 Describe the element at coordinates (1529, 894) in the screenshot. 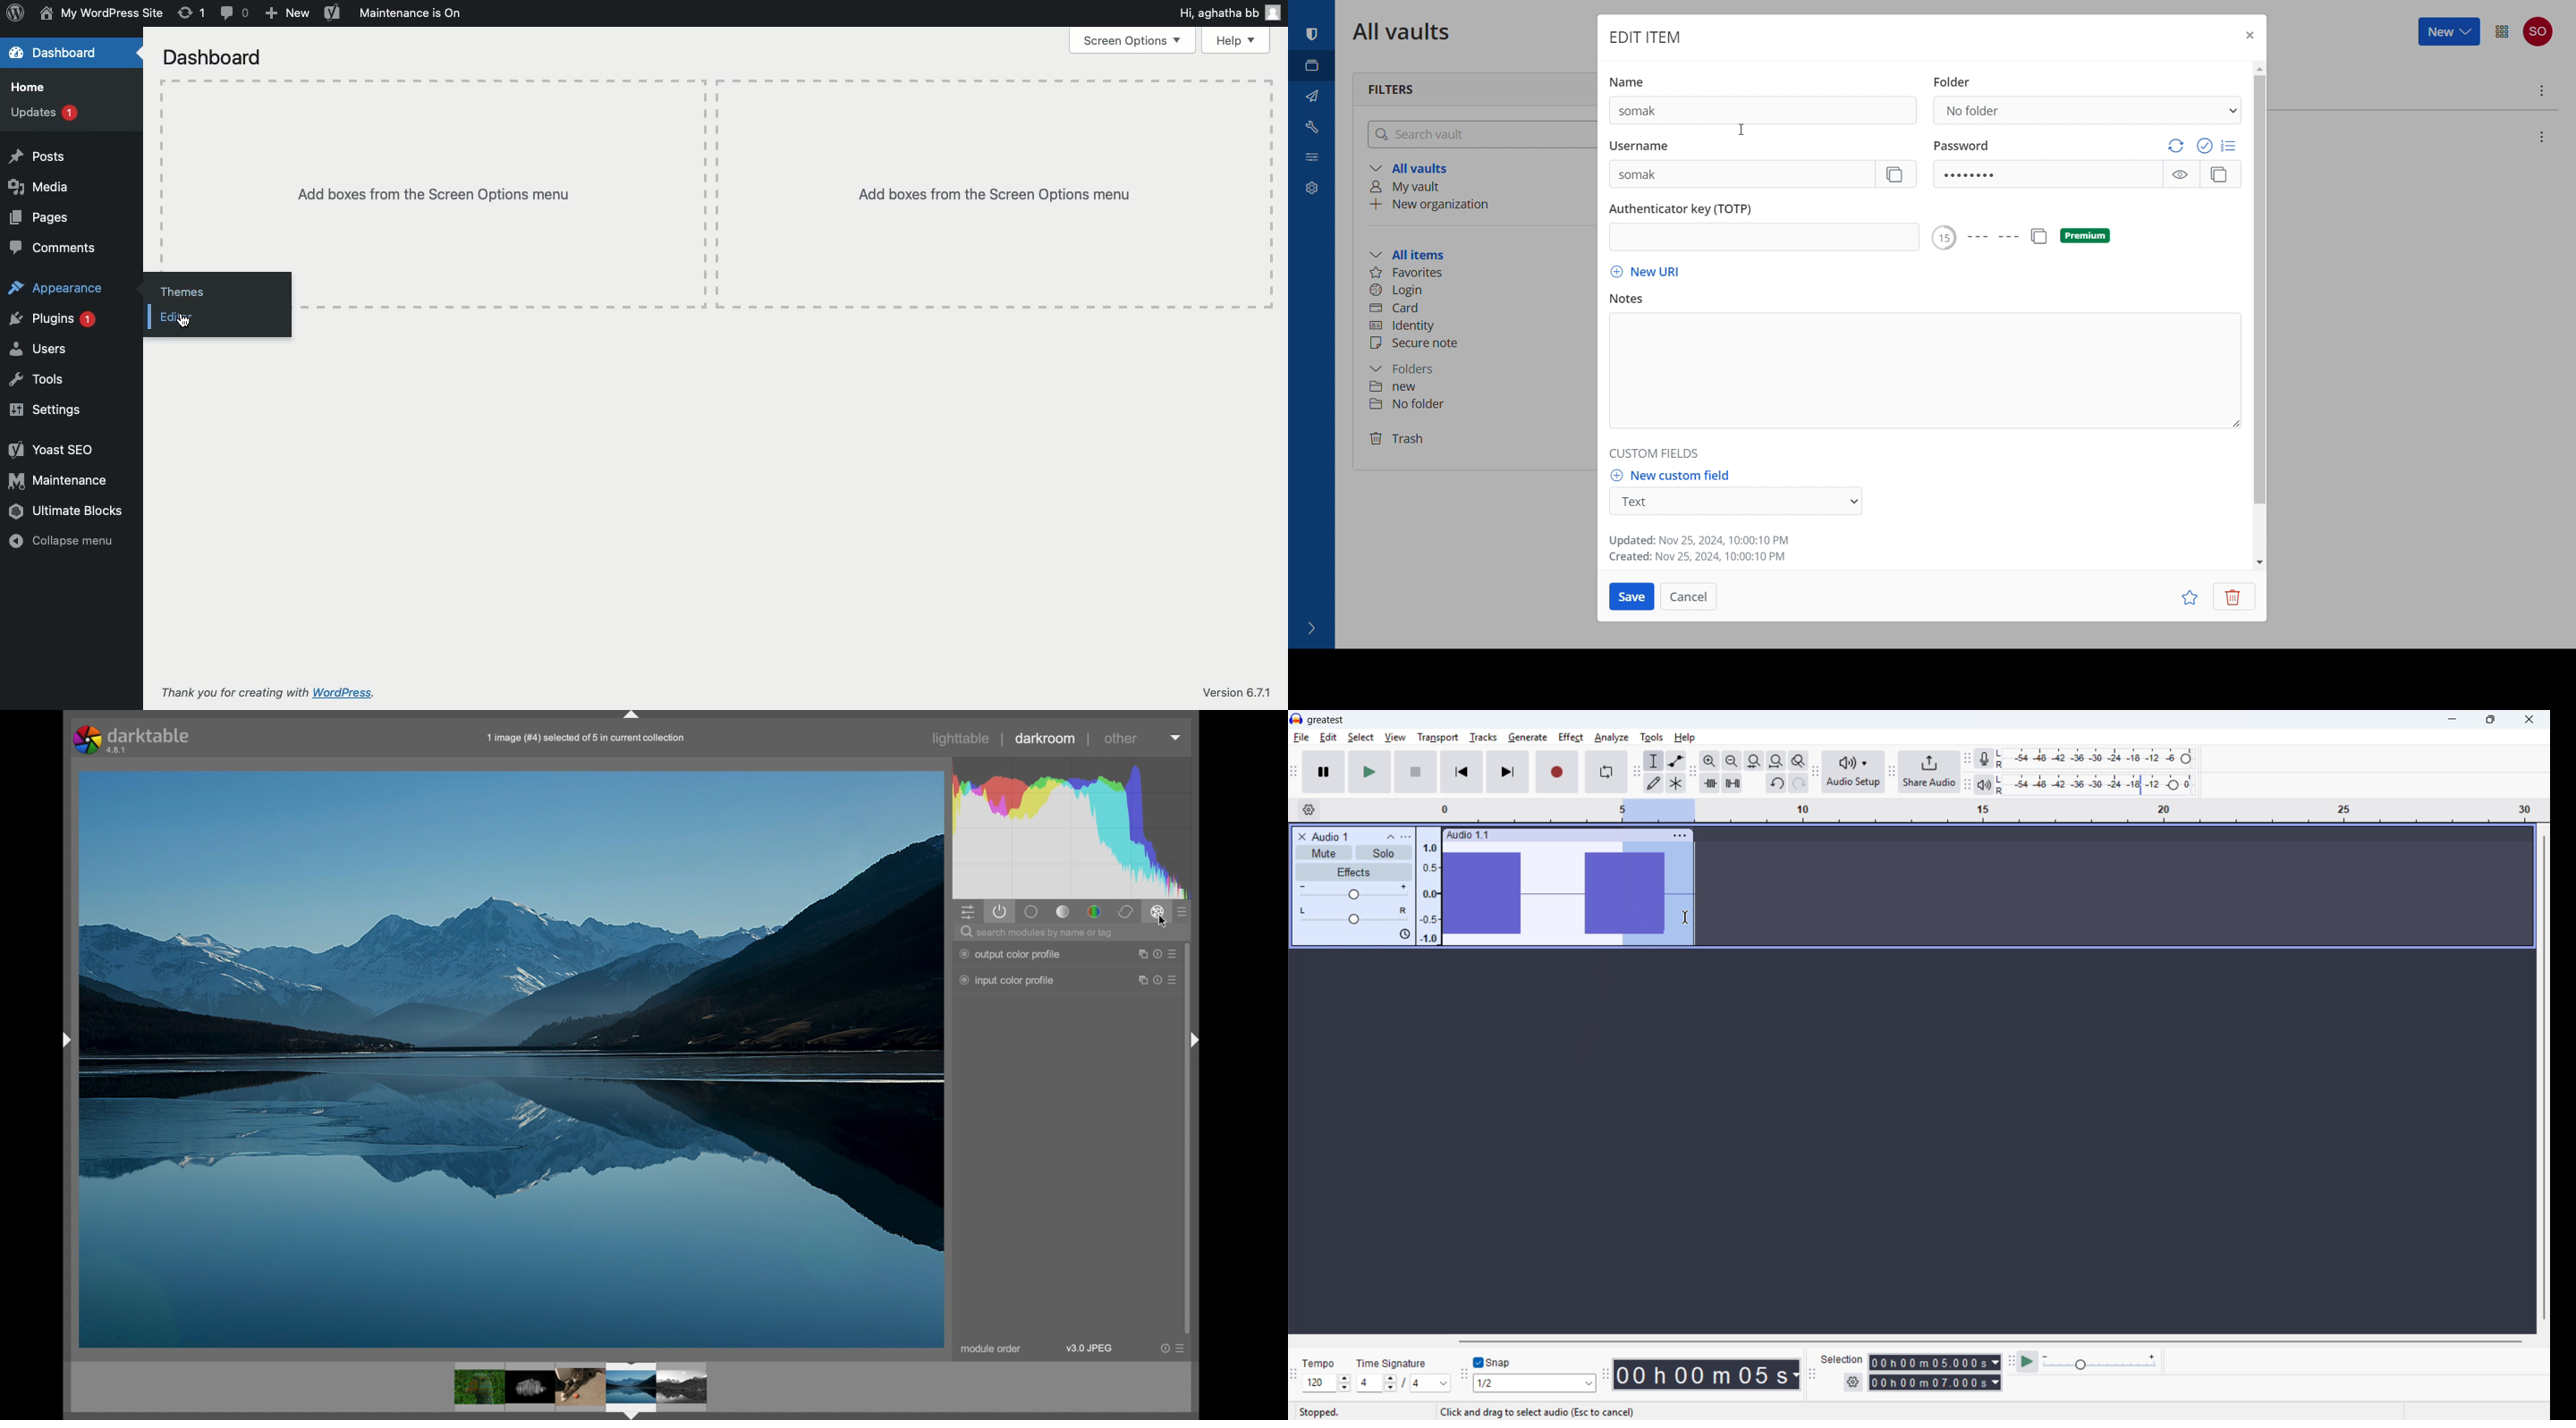

I see `Track wave form ` at that location.